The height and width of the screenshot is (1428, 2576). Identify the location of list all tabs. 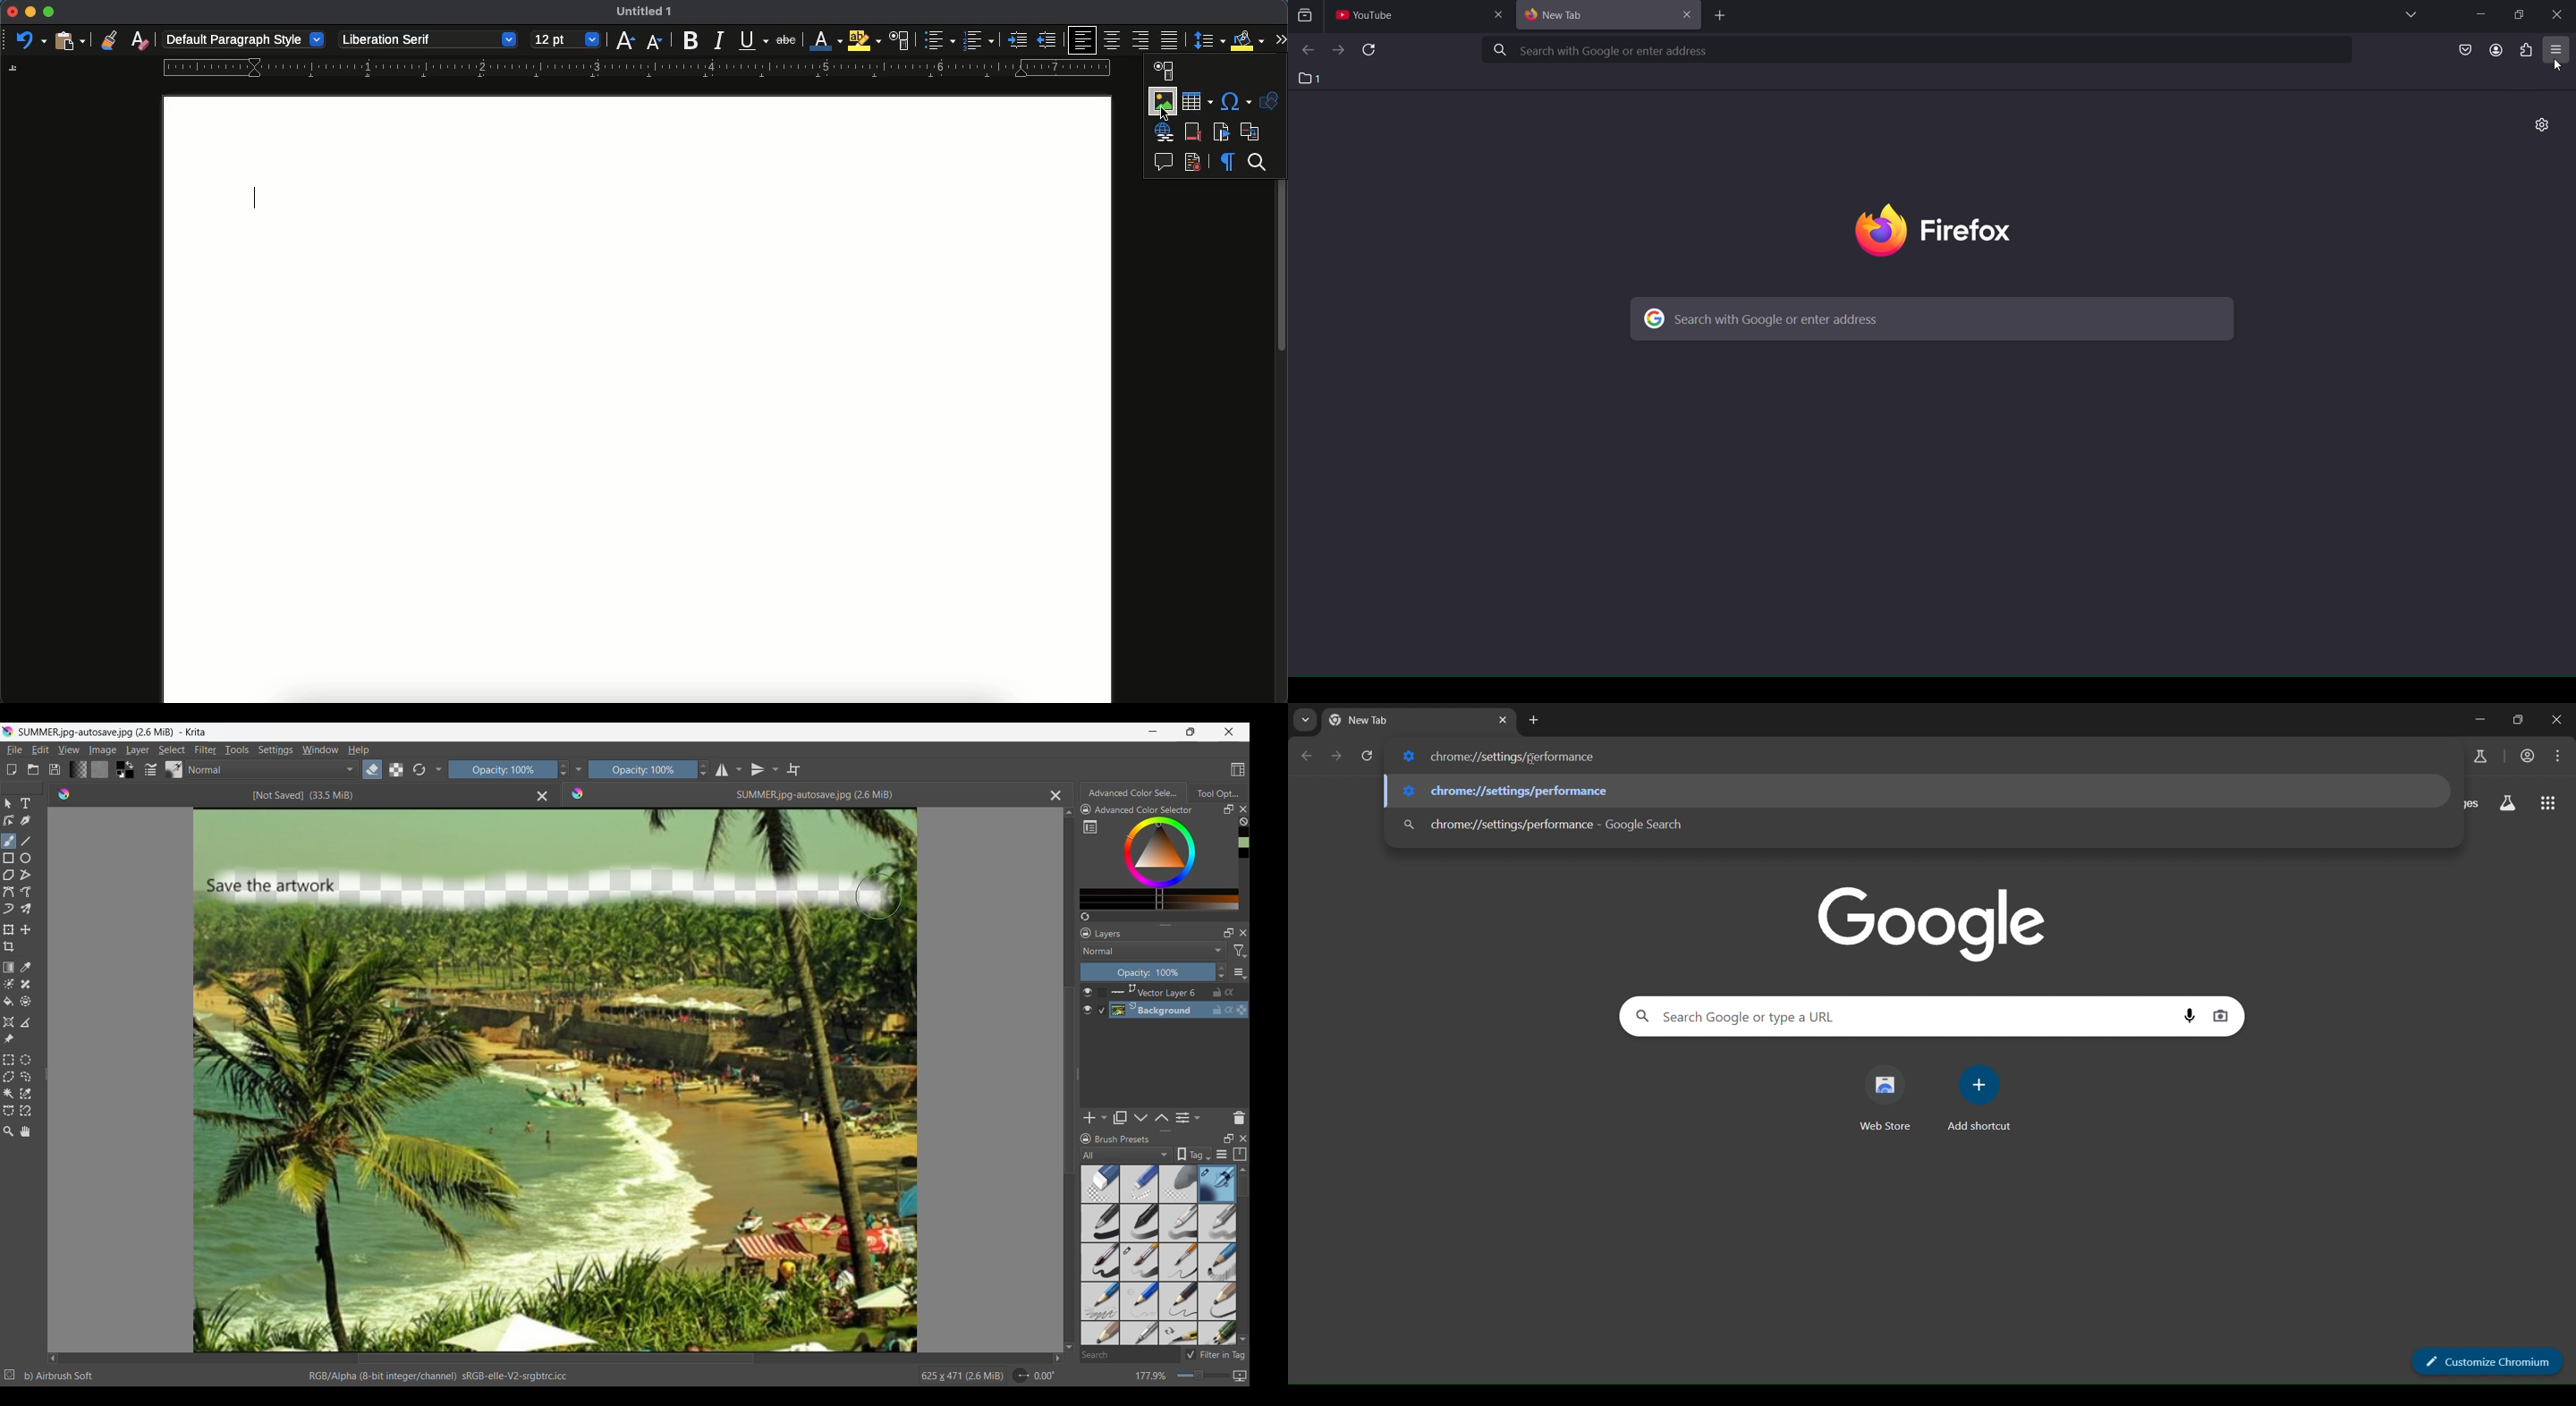
(2409, 15).